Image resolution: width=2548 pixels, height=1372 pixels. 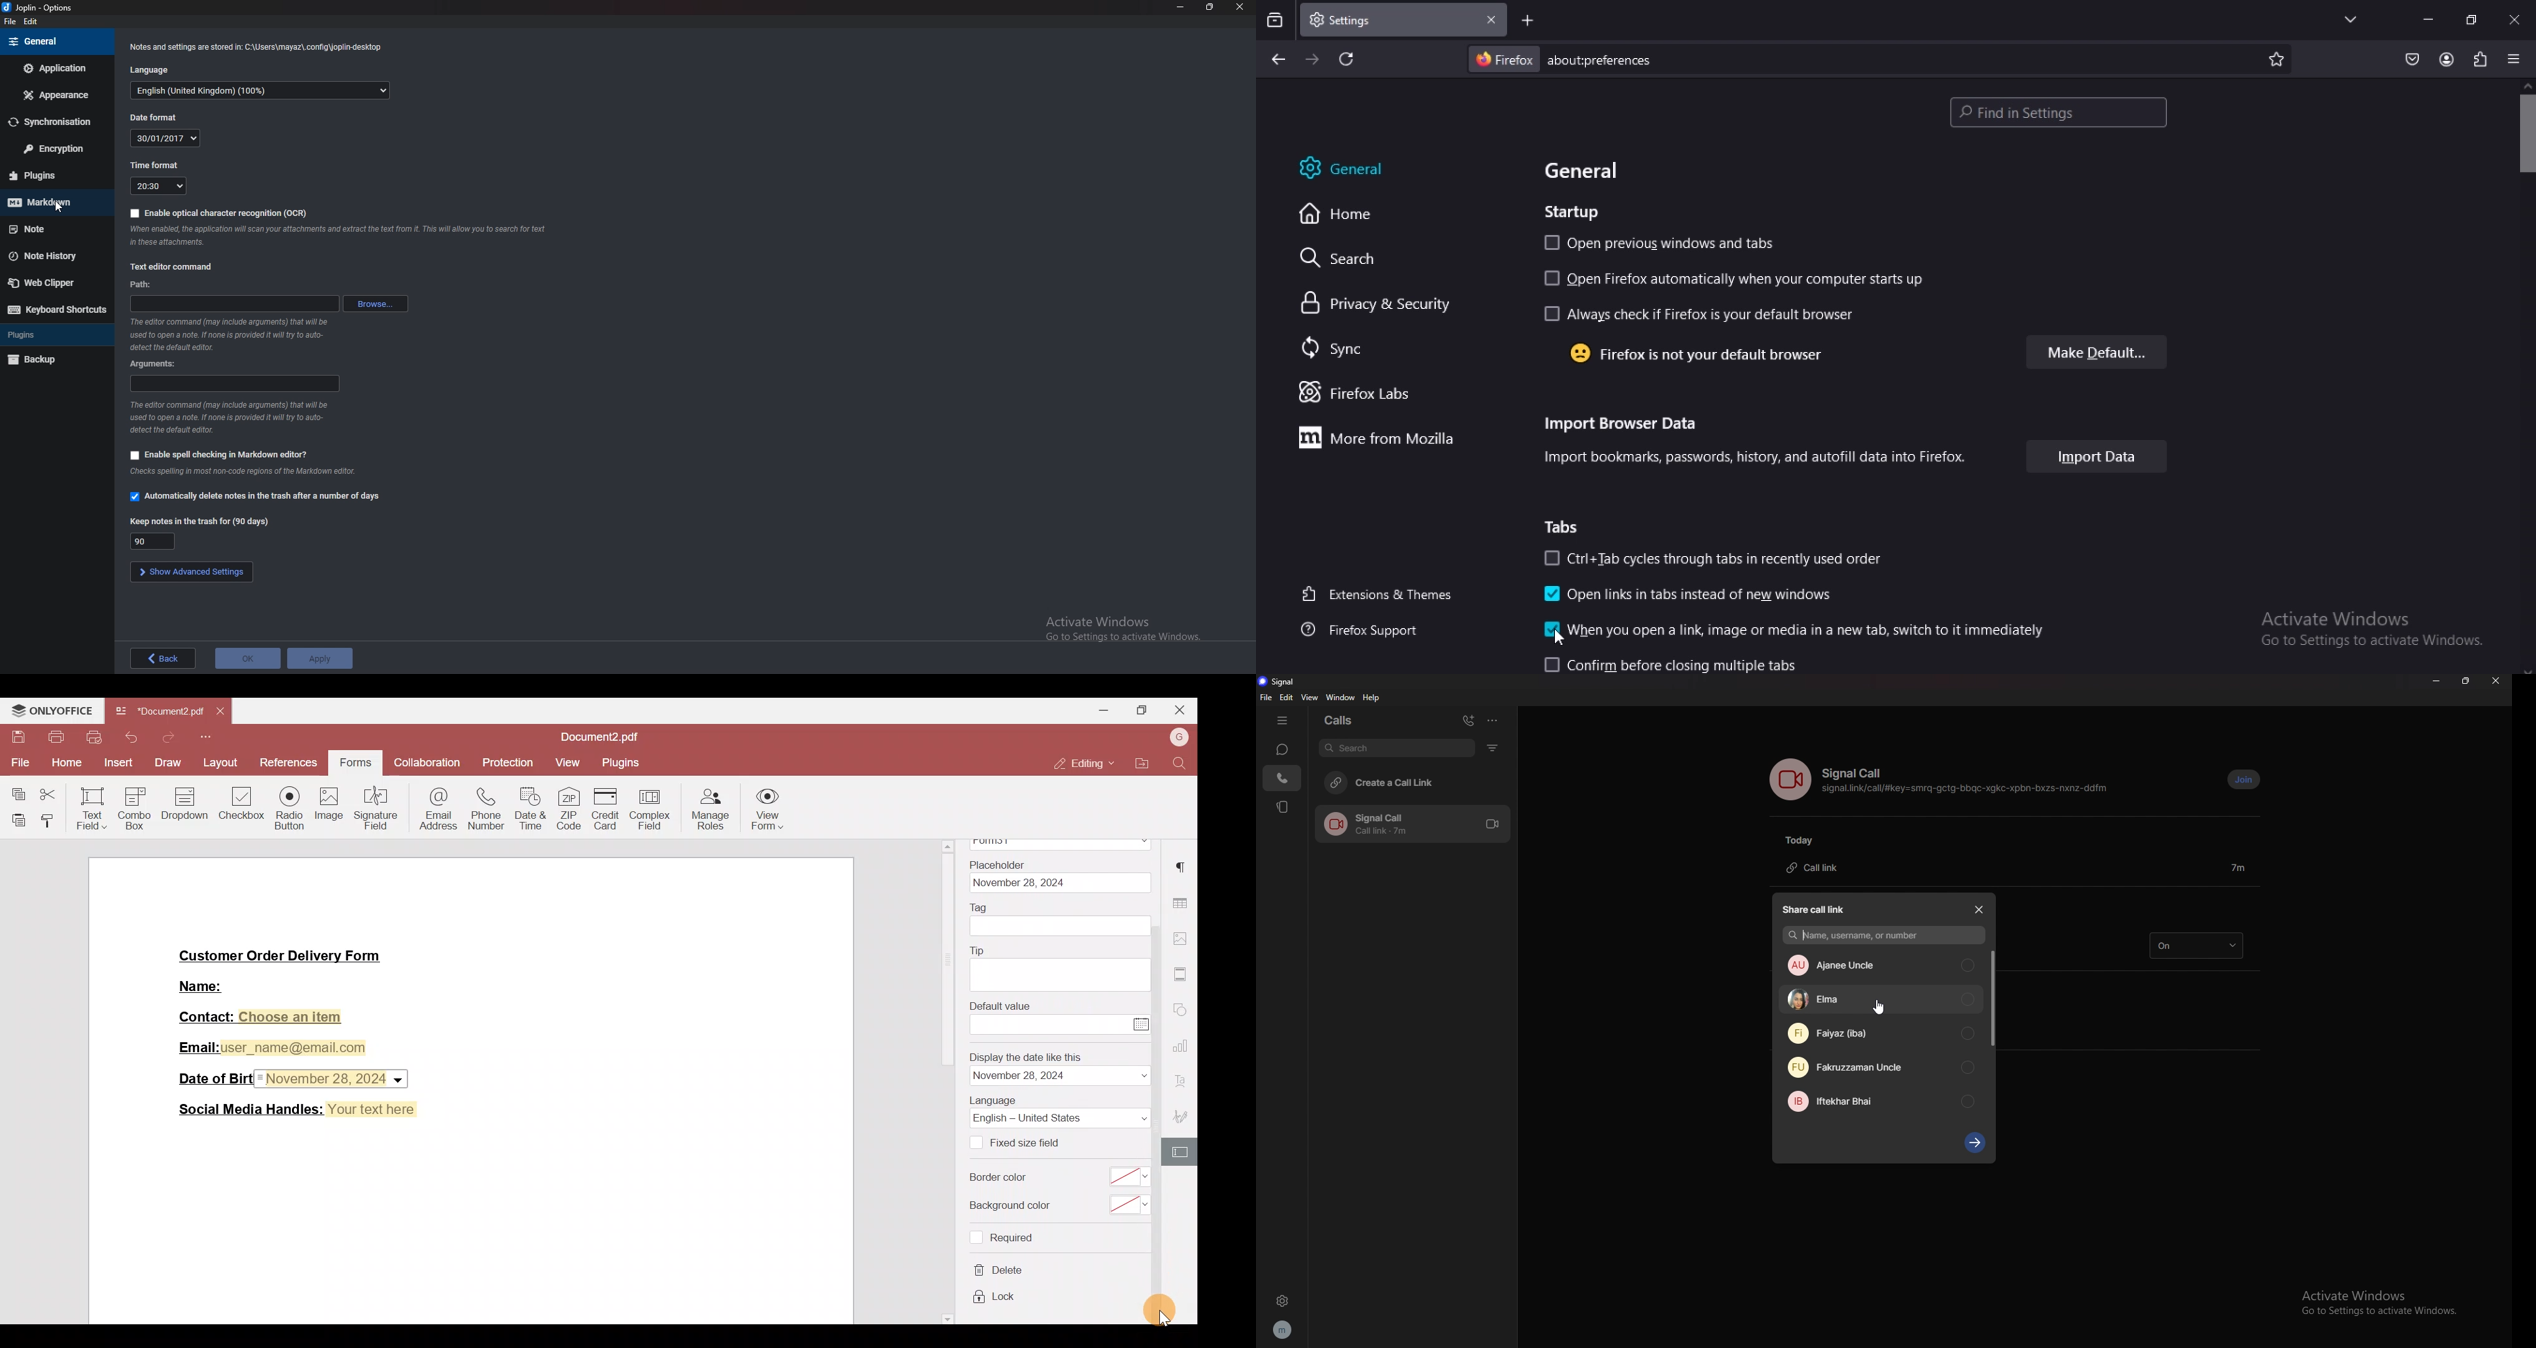 What do you see at coordinates (54, 283) in the screenshot?
I see `Web Clipper` at bounding box center [54, 283].